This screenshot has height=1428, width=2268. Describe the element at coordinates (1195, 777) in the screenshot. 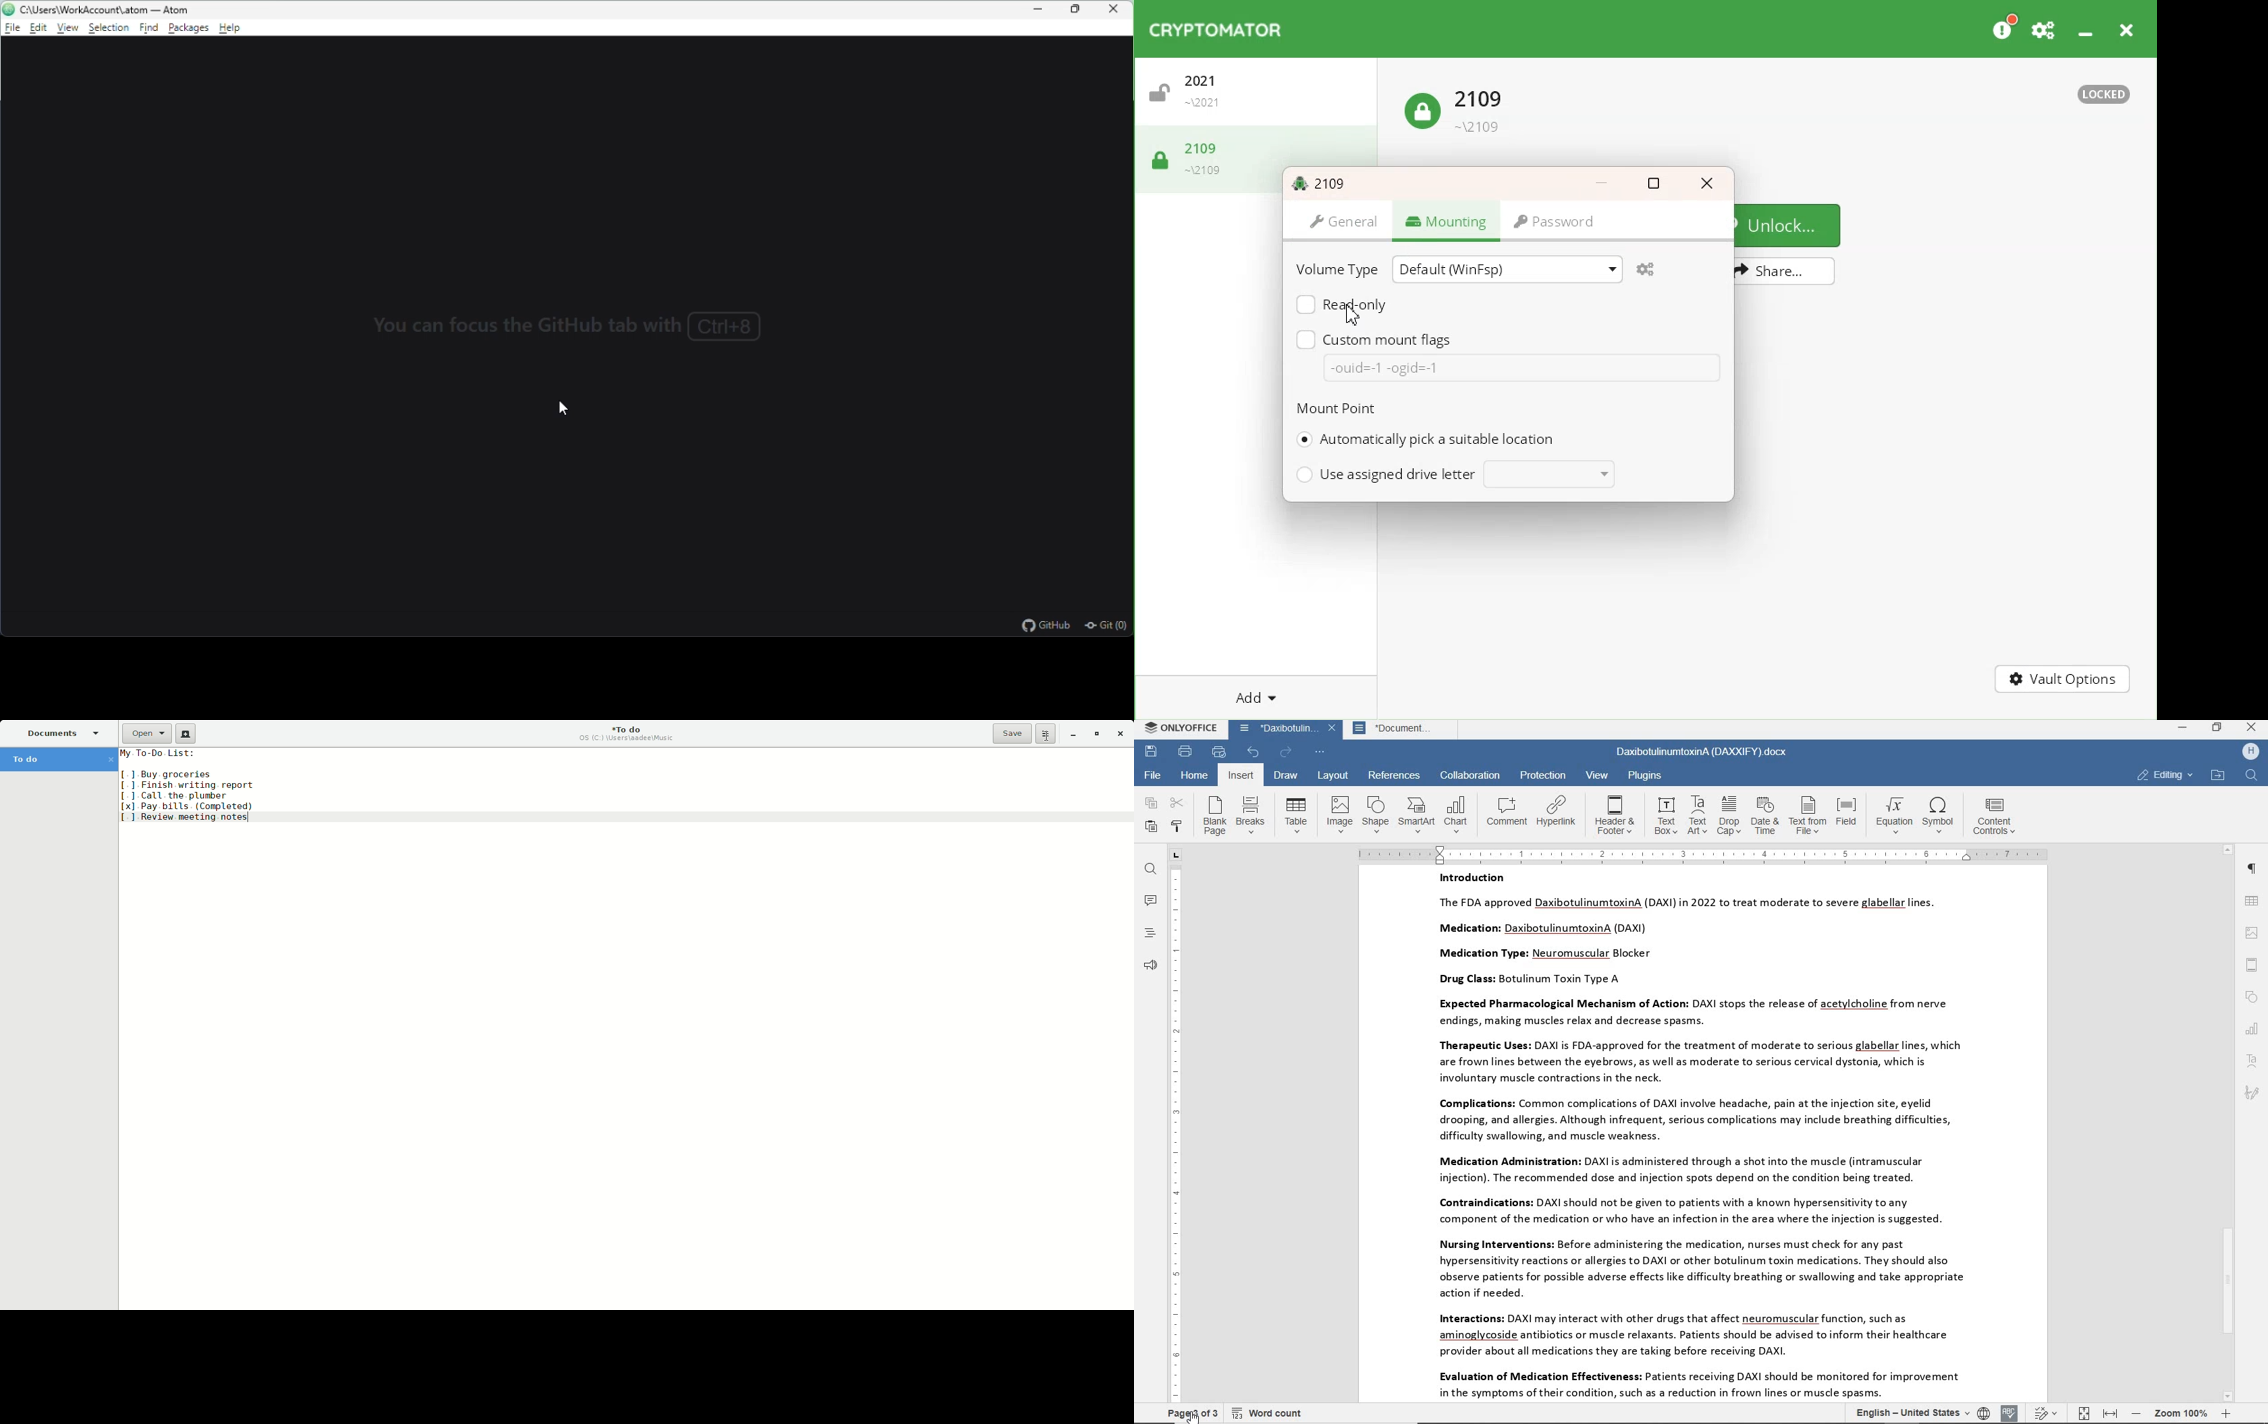

I see `home` at that location.